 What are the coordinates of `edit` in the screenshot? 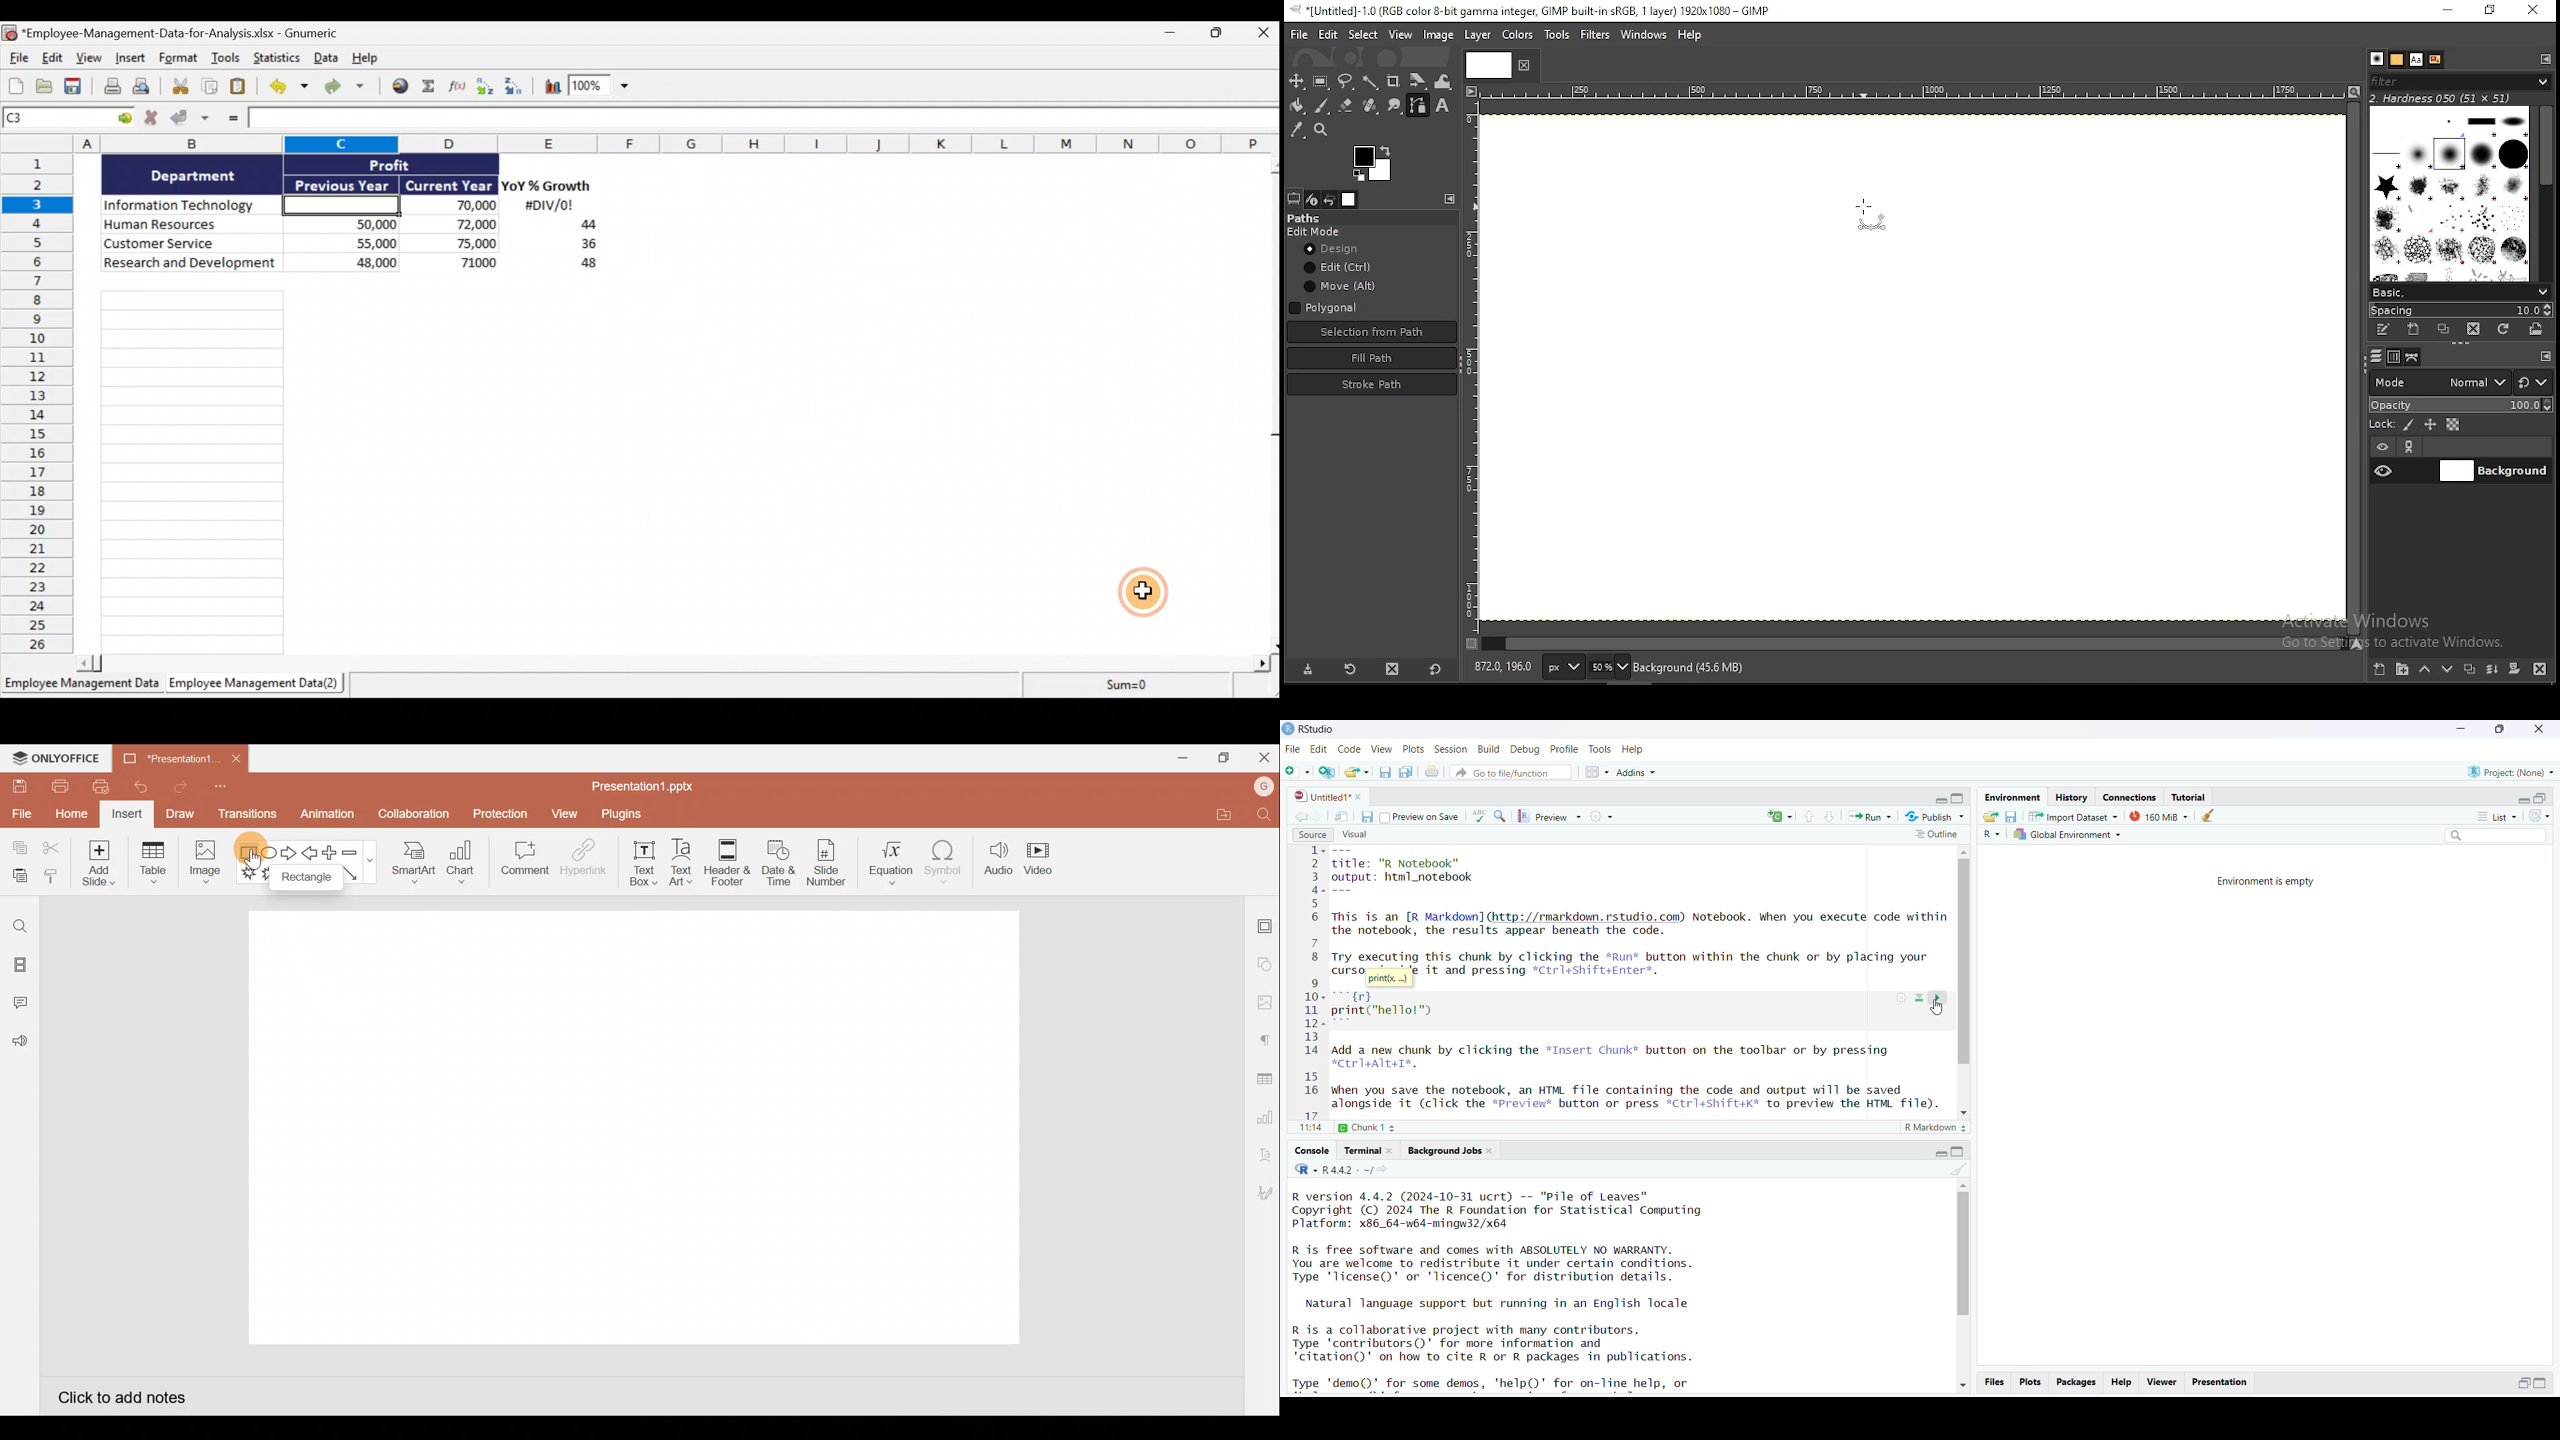 It's located at (1321, 749).